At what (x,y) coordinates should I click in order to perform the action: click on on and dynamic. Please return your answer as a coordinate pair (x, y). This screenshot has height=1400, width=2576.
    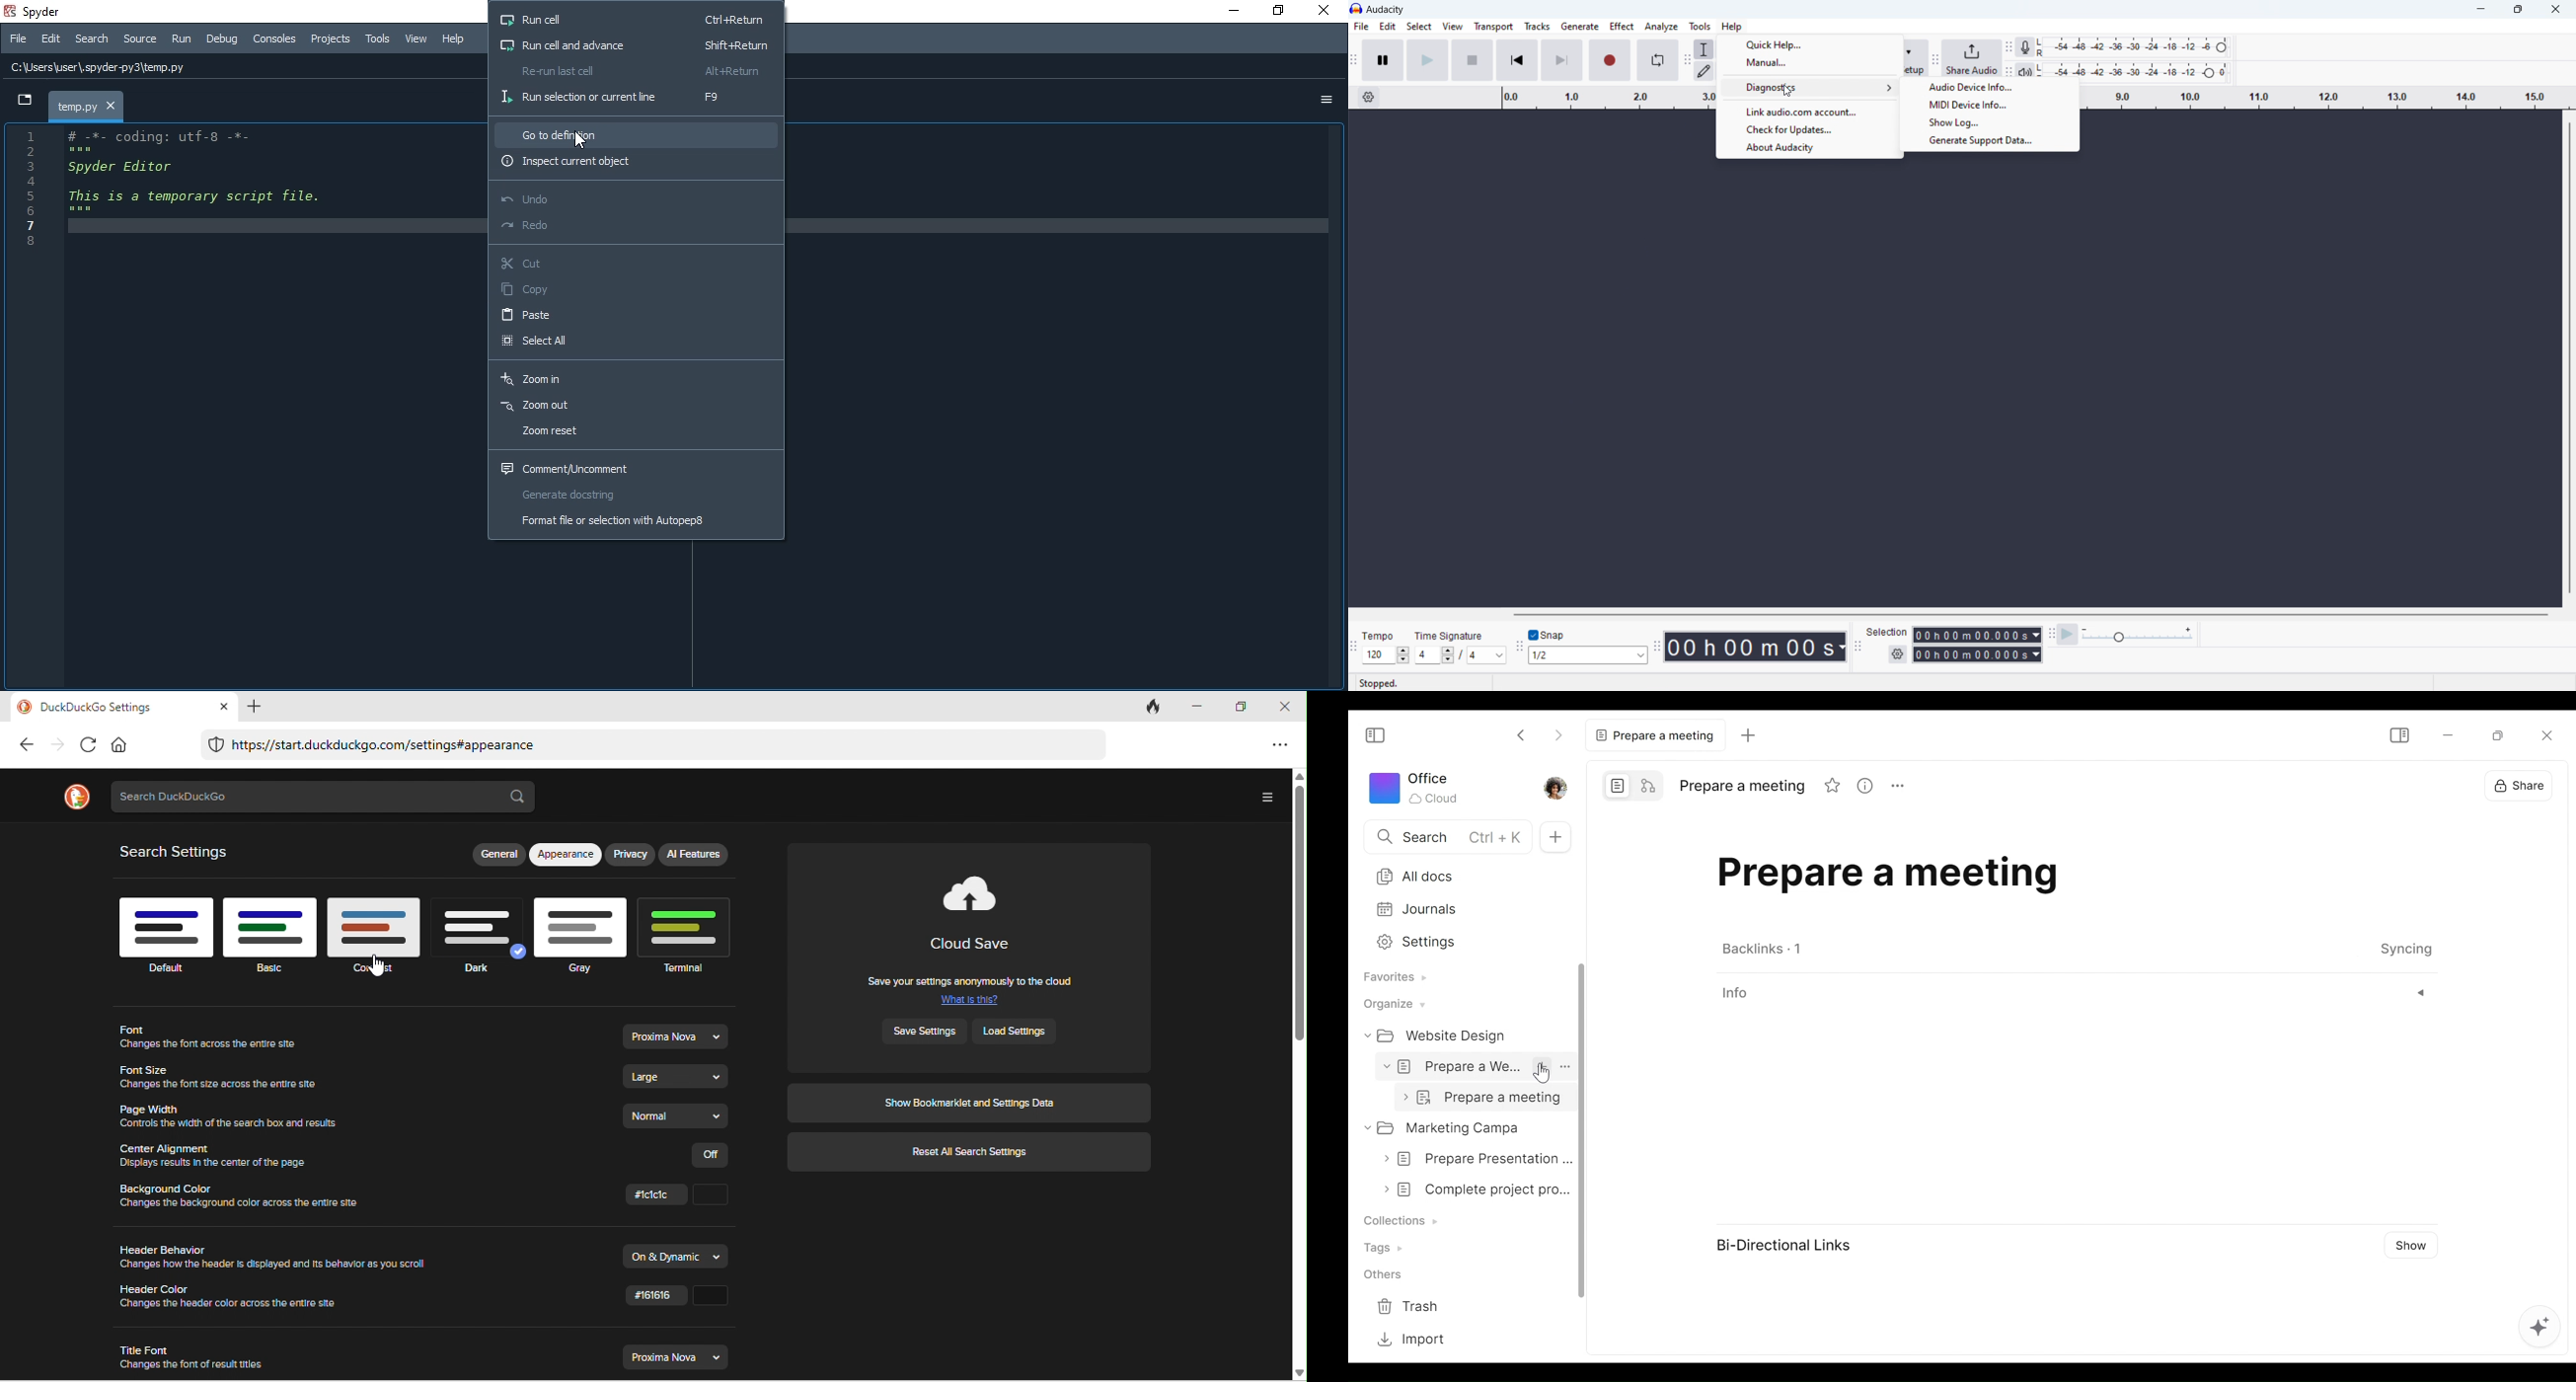
    Looking at the image, I should click on (678, 1255).